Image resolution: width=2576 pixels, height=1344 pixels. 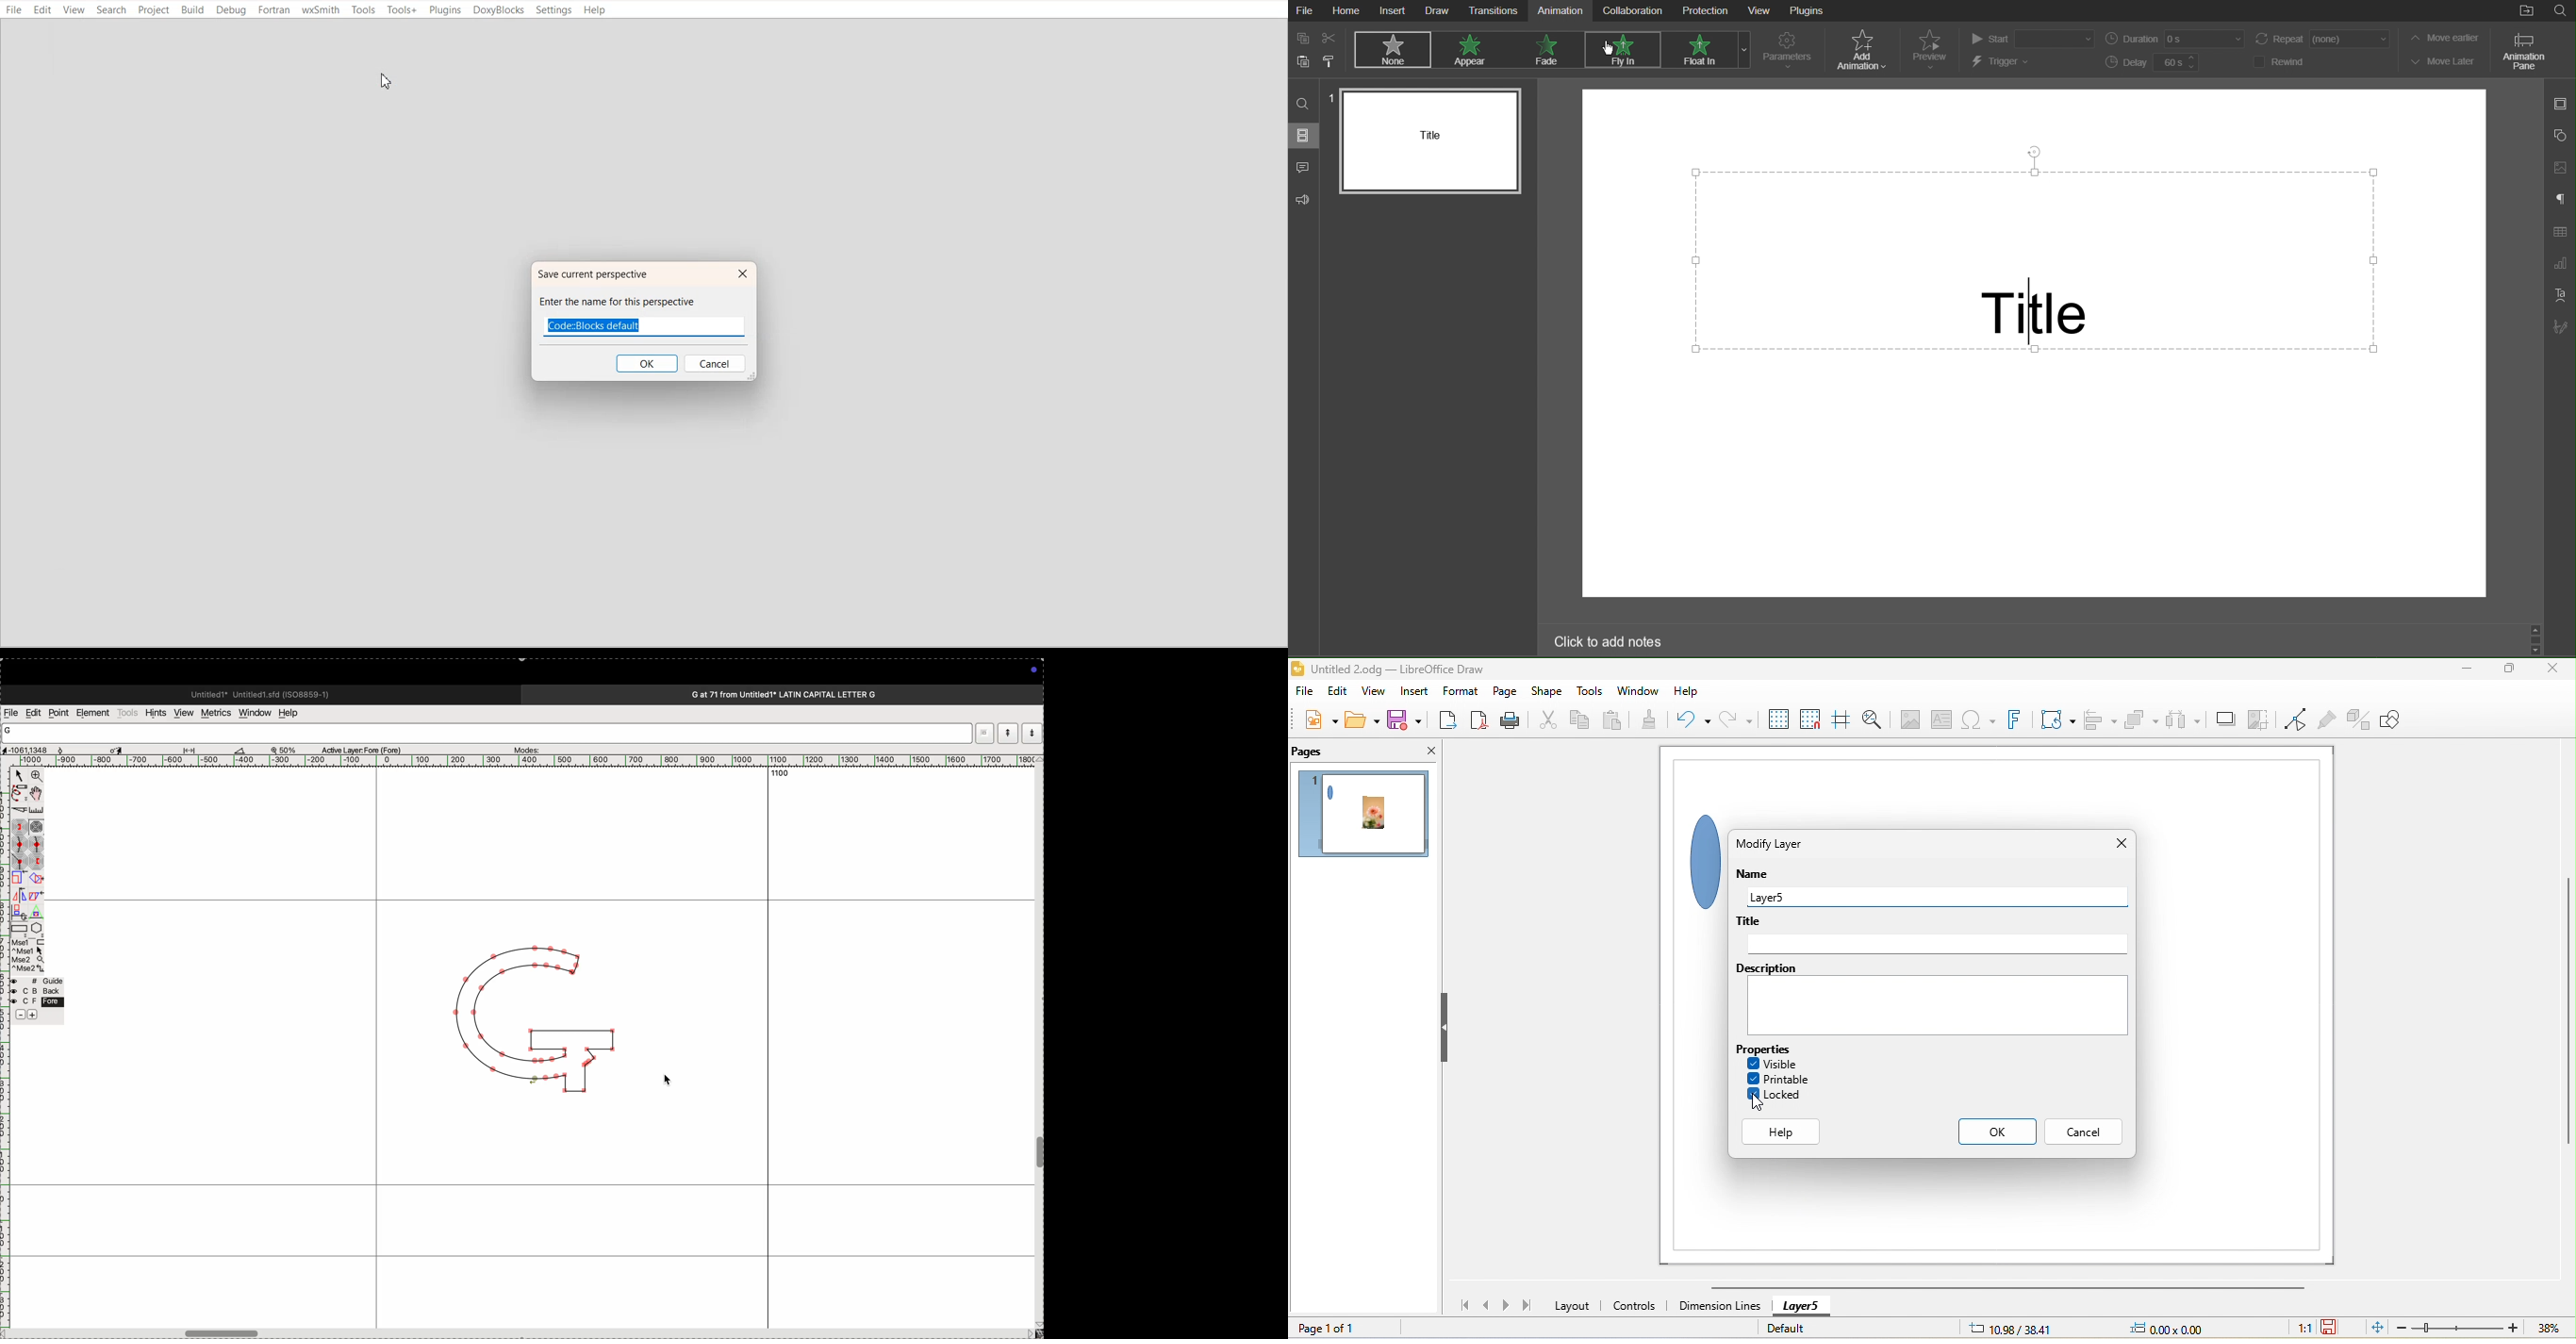 I want to click on freehand, so click(x=19, y=794).